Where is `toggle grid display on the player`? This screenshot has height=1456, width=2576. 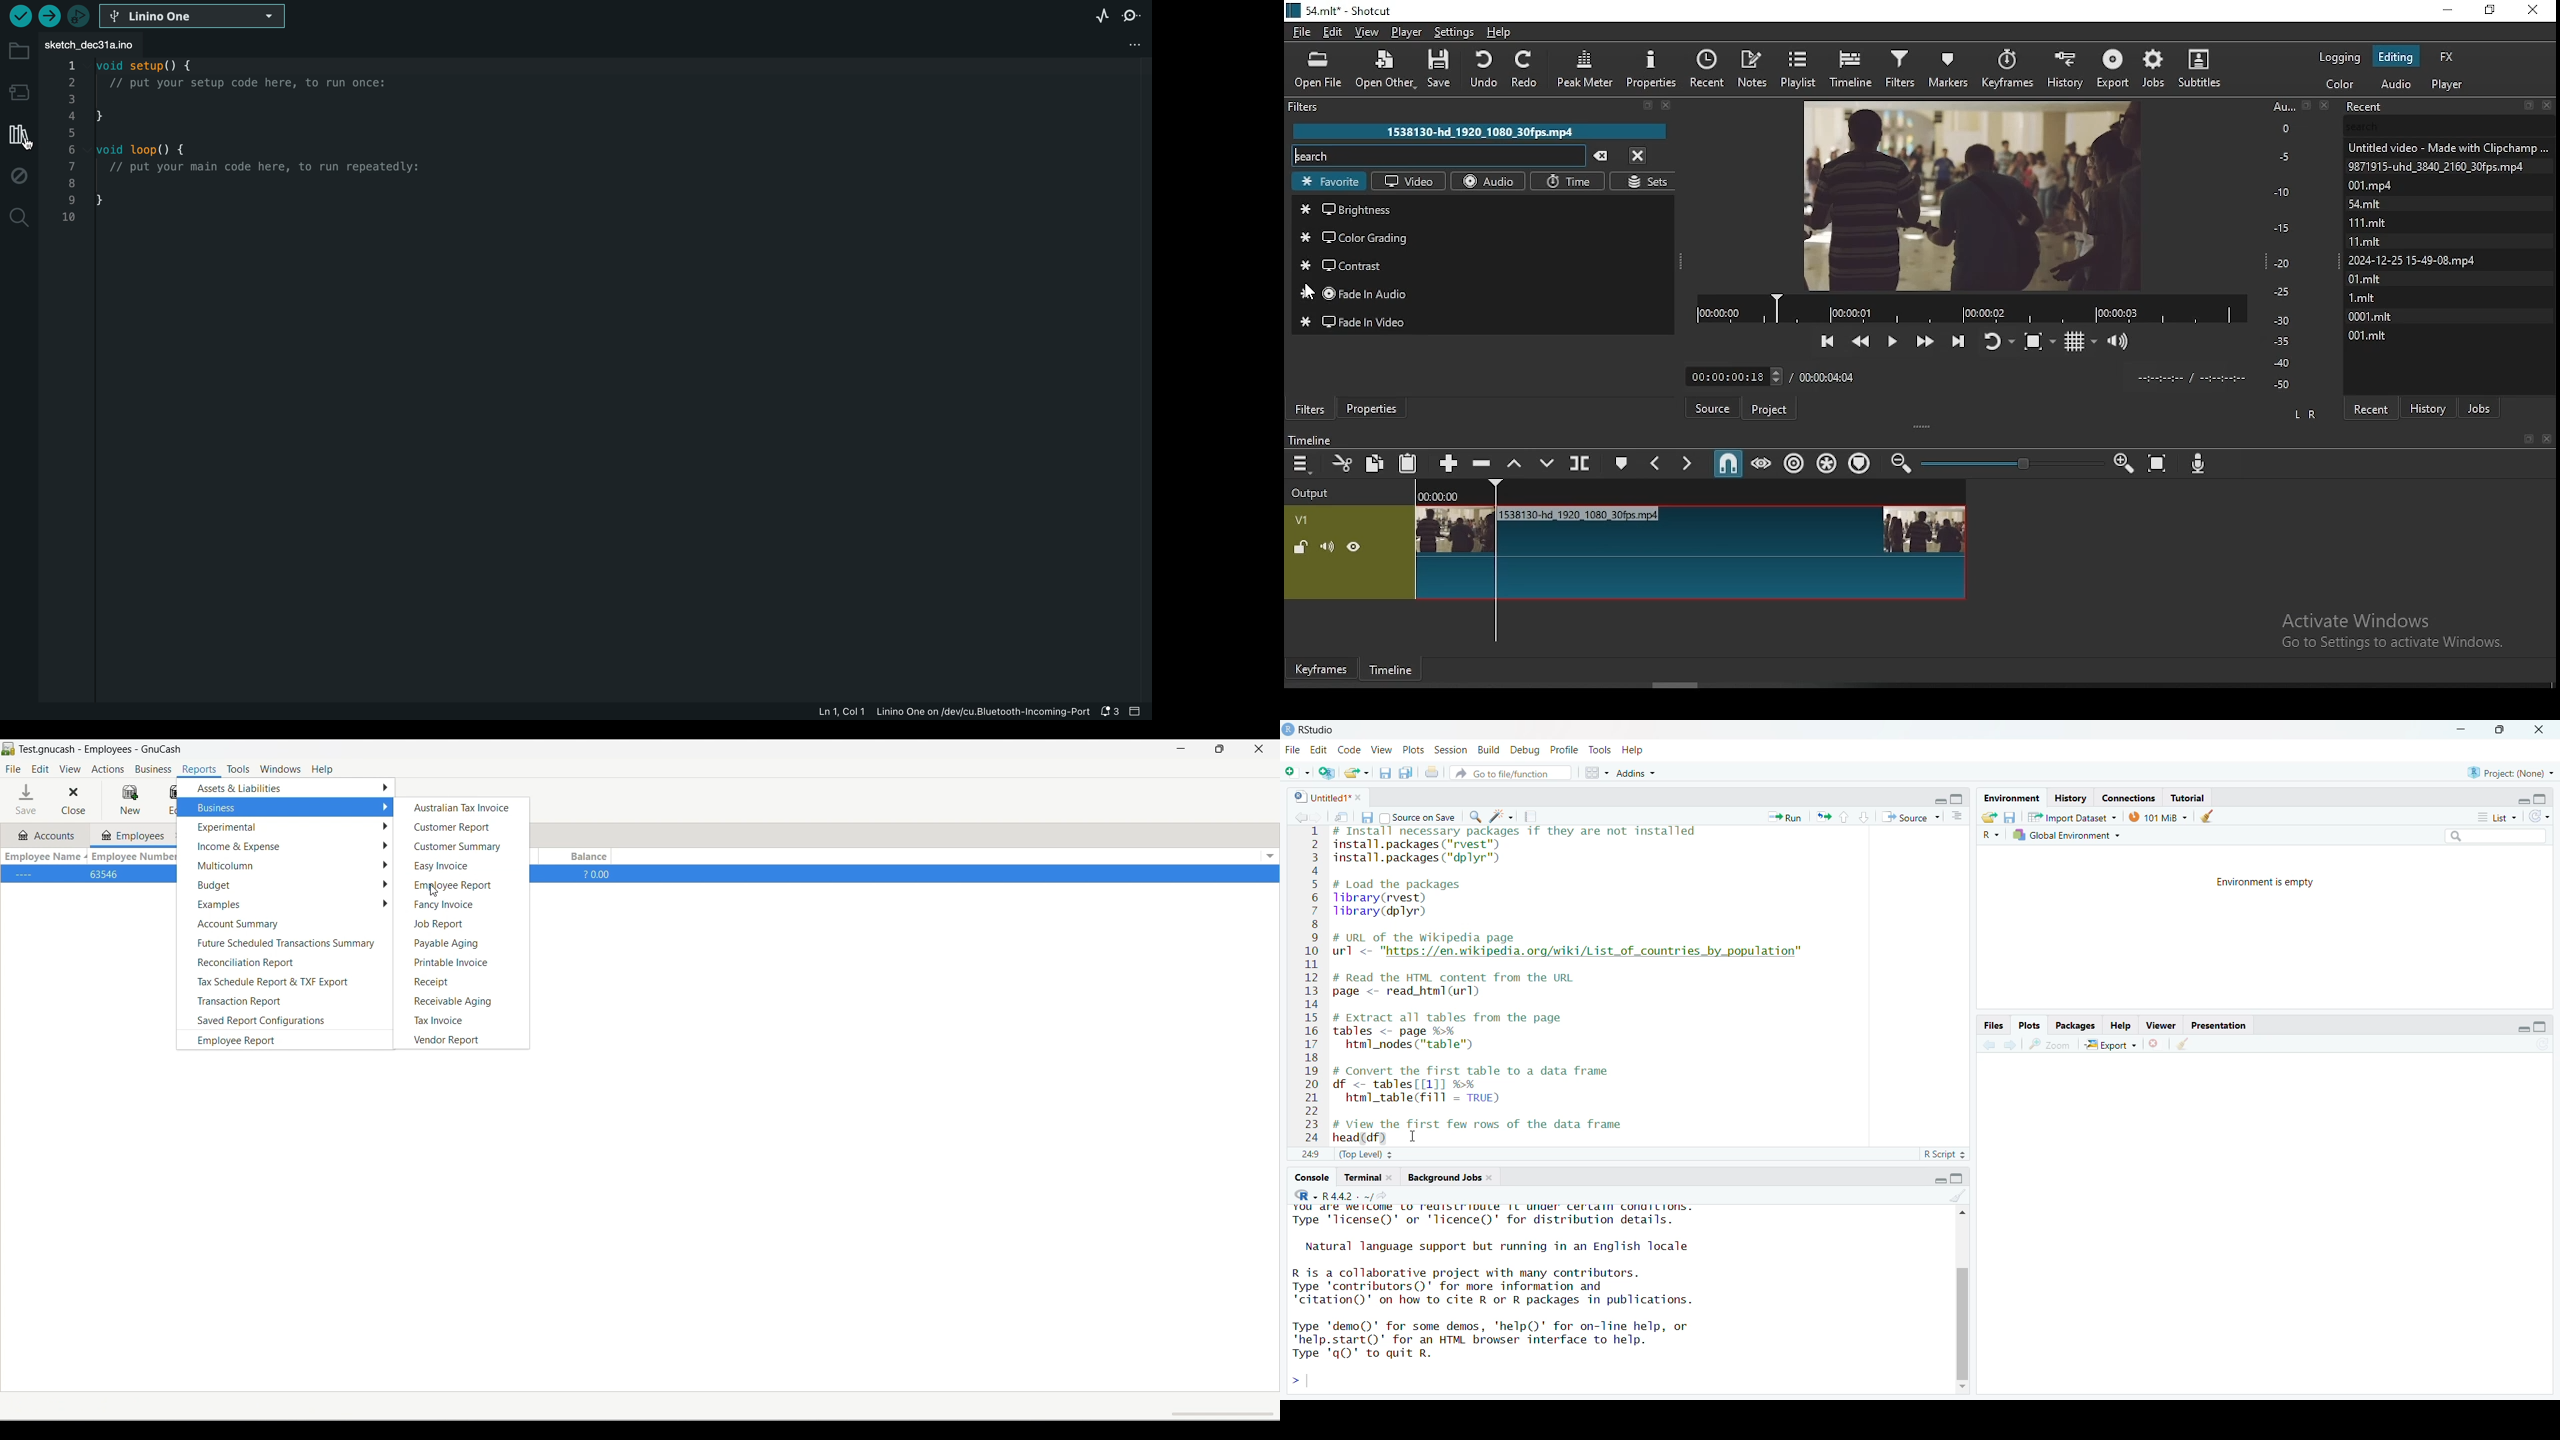
toggle grid display on the player is located at coordinates (2078, 339).